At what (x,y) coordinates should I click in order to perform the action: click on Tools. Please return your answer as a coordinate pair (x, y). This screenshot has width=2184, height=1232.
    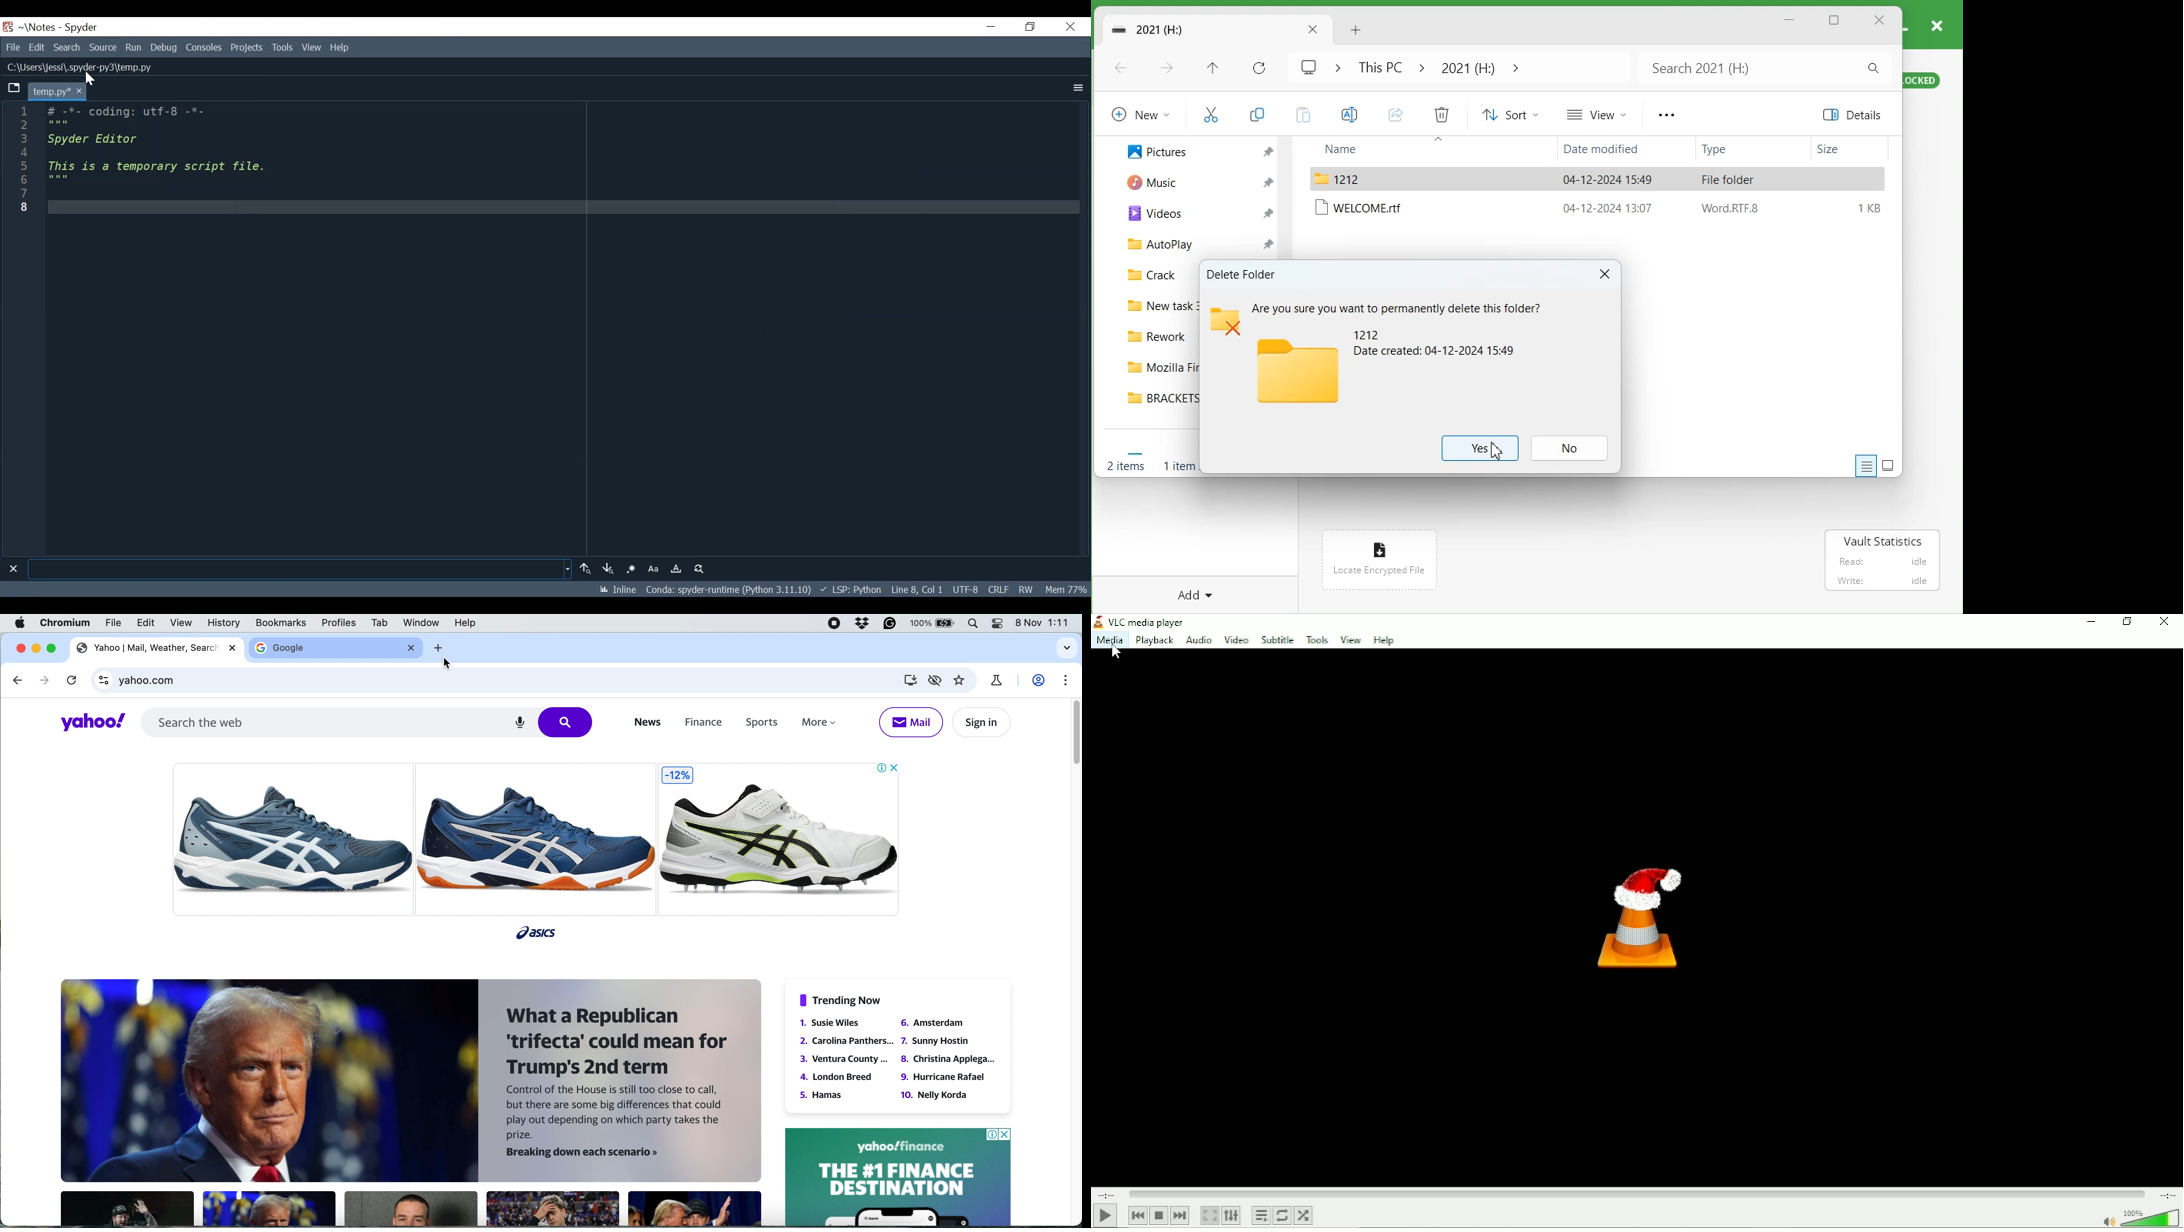
    Looking at the image, I should click on (1318, 639).